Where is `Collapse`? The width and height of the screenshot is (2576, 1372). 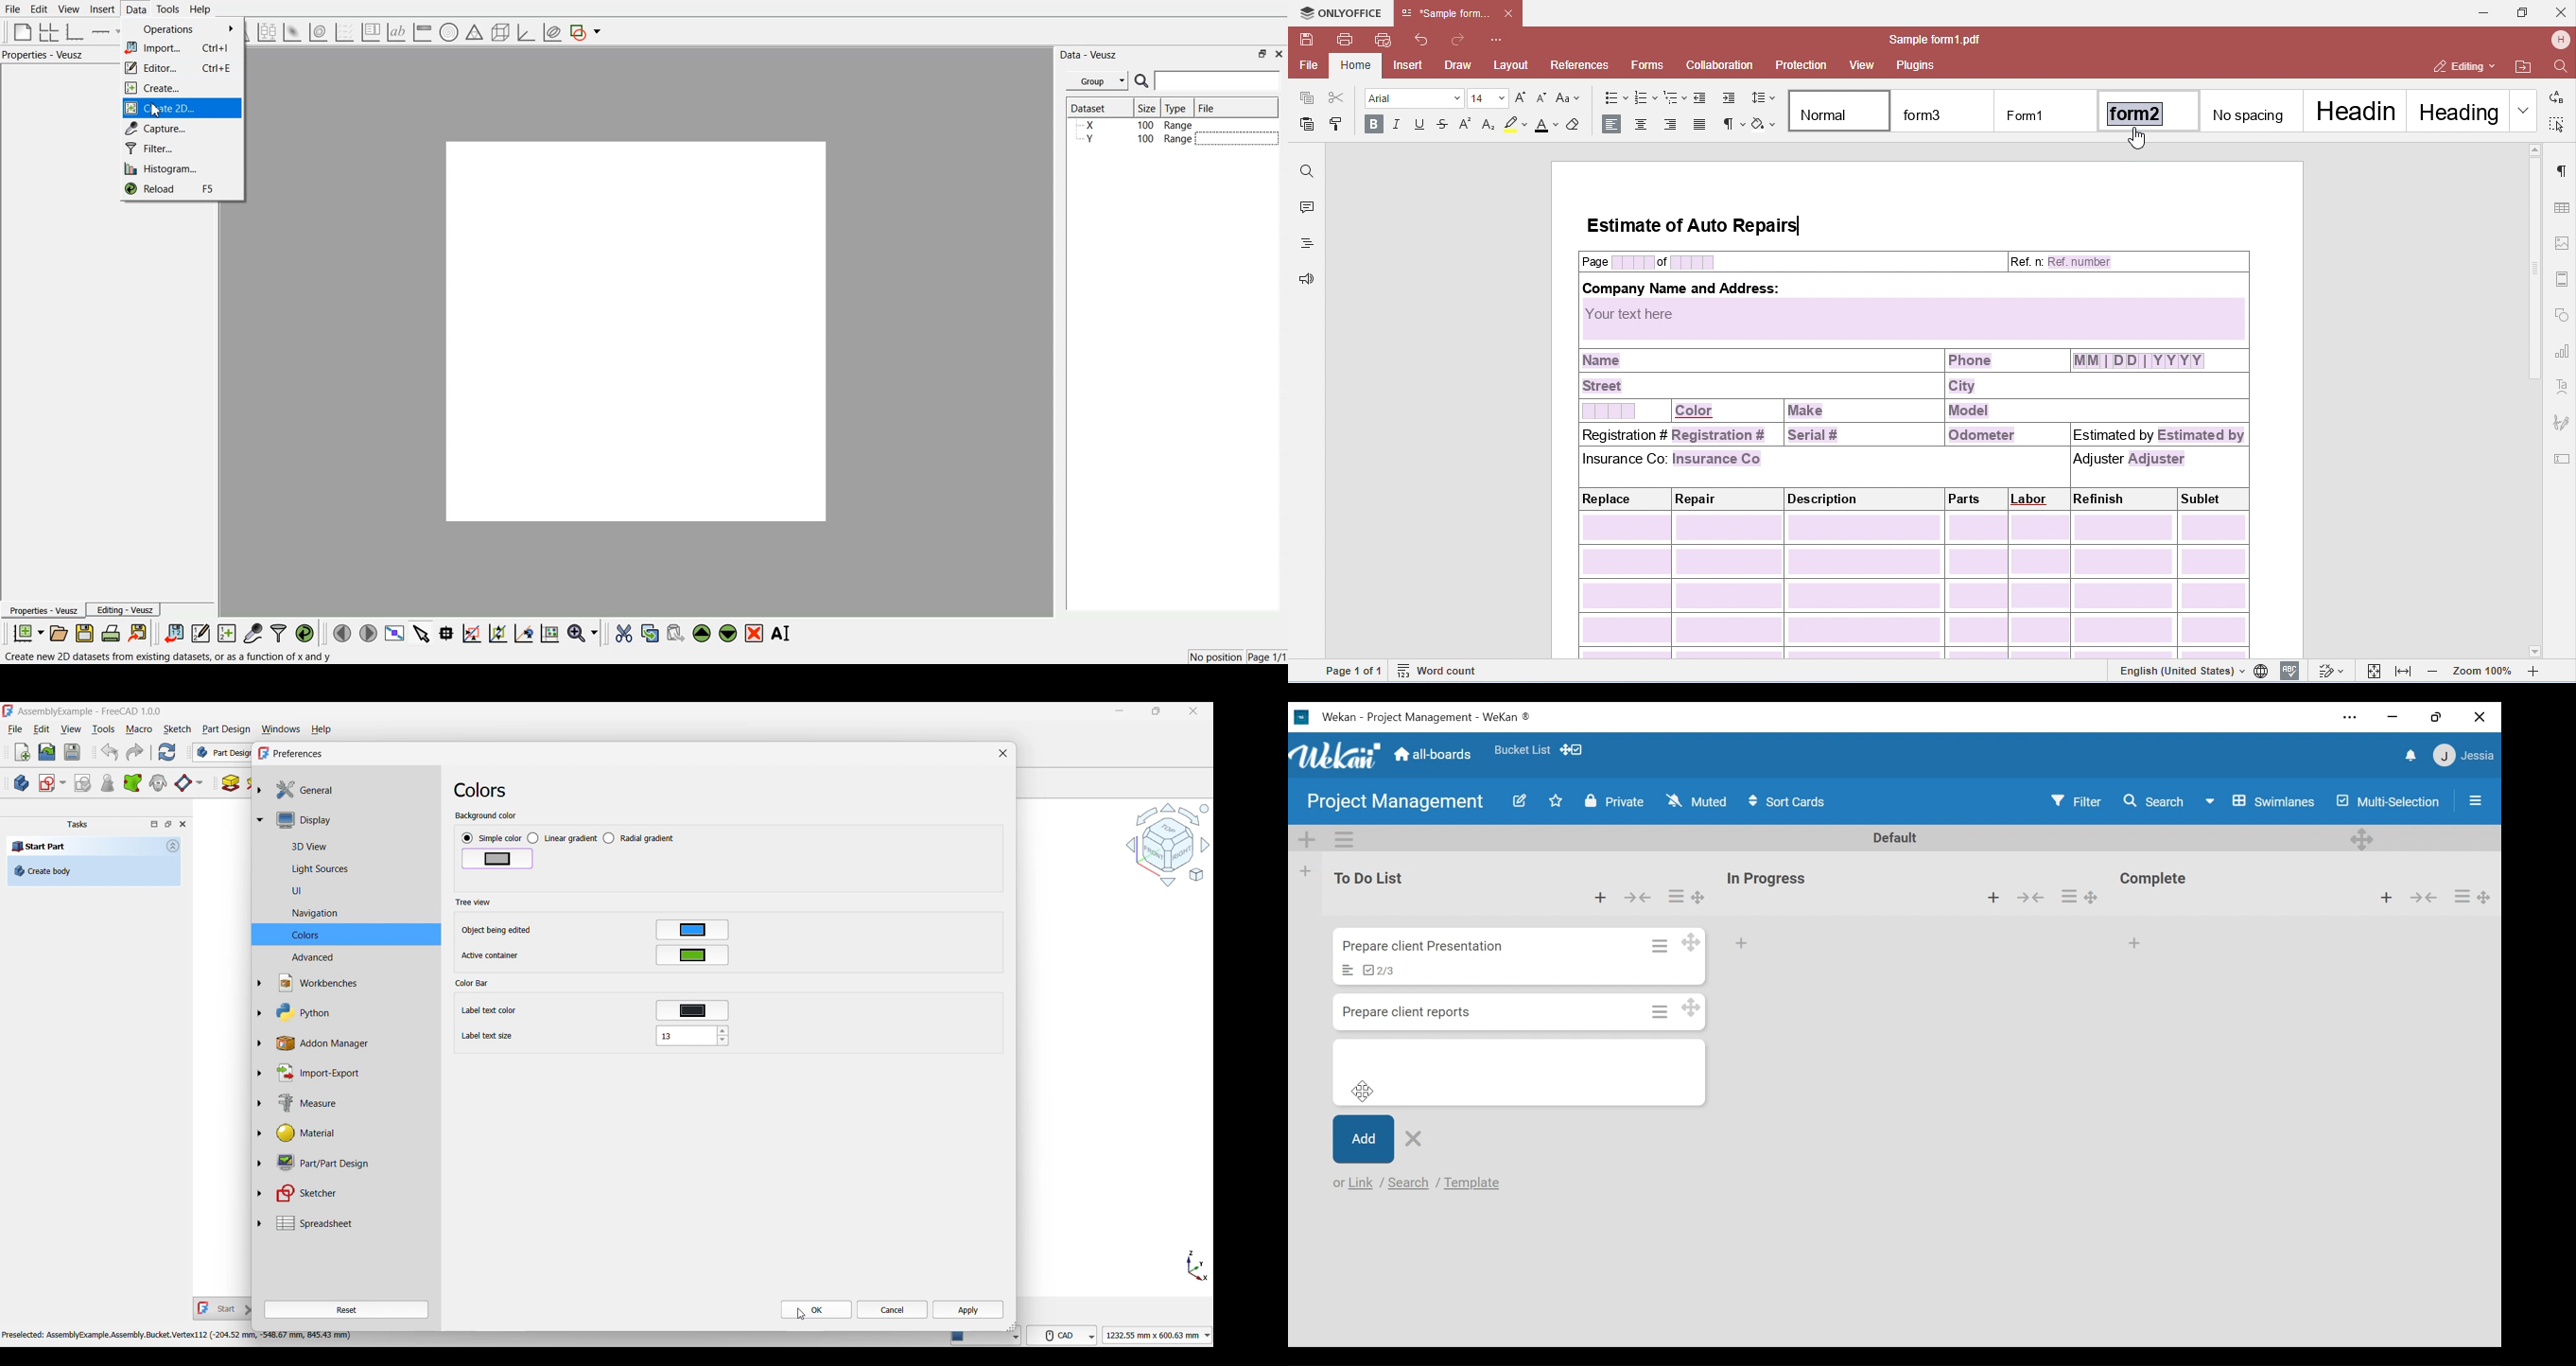 Collapse is located at coordinates (173, 846).